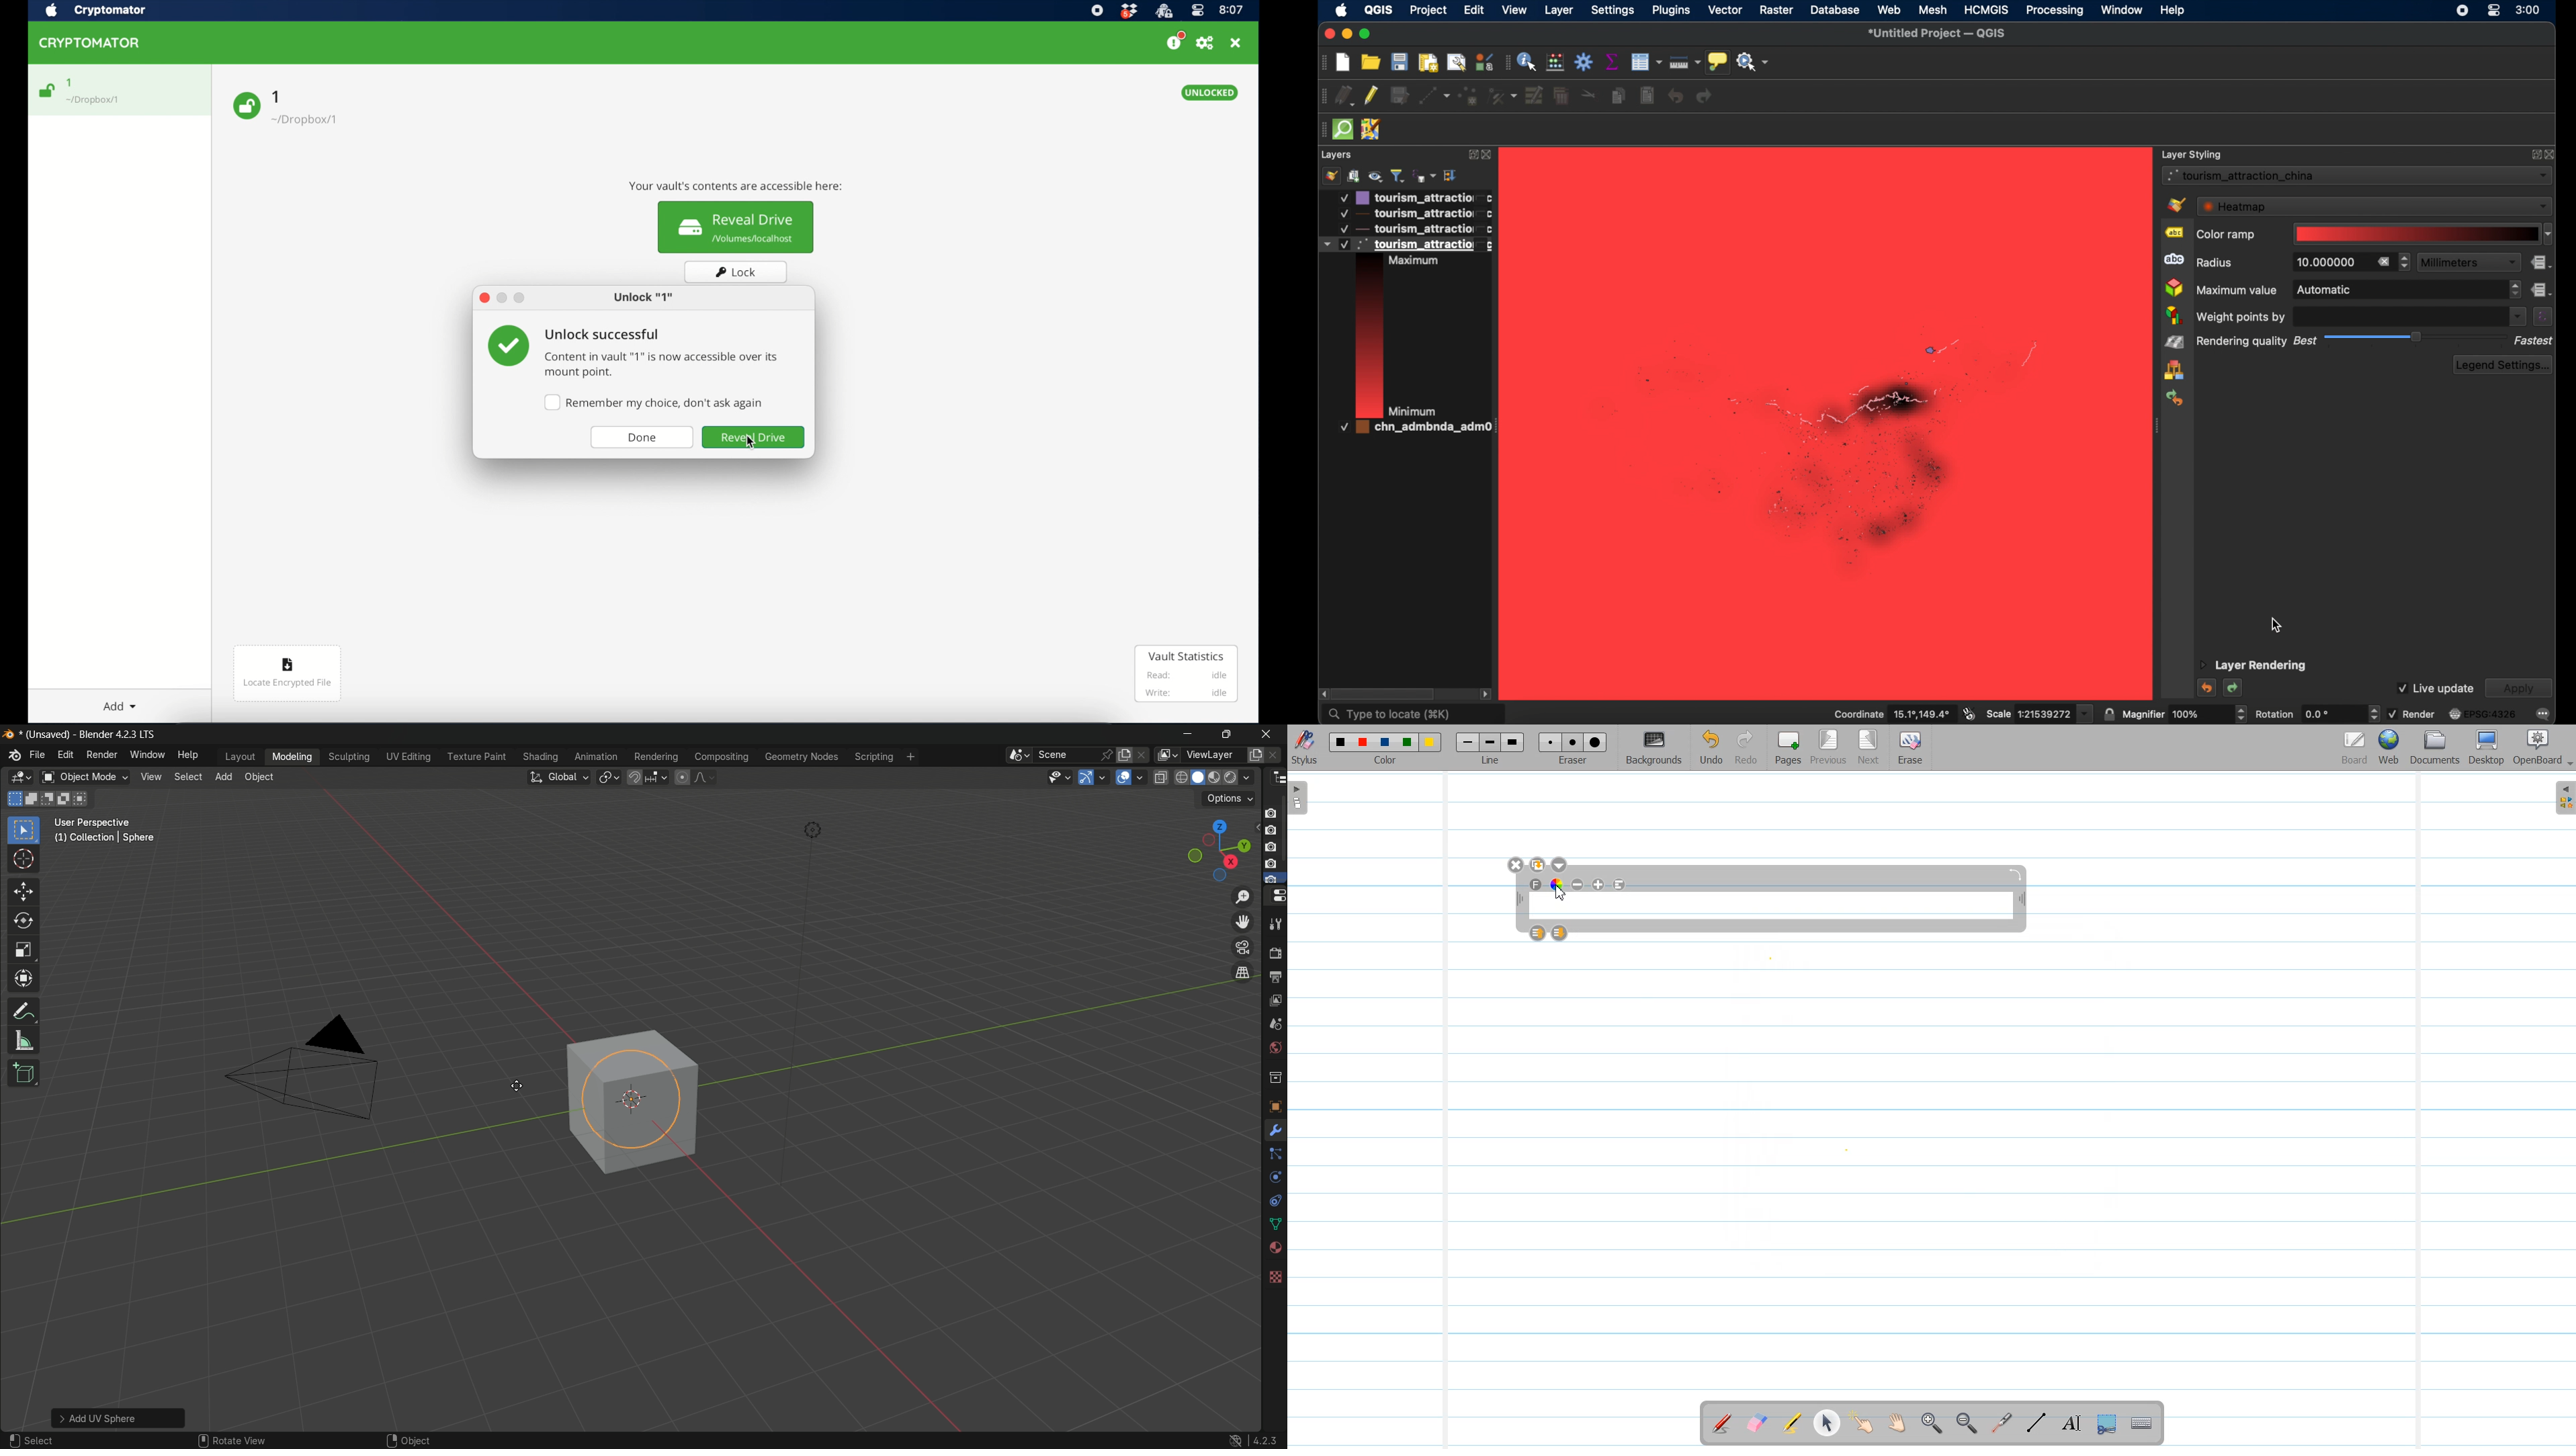 Image resolution: width=2576 pixels, height=1456 pixels. Describe the element at coordinates (1862, 1424) in the screenshot. I see `Interact With Item` at that location.